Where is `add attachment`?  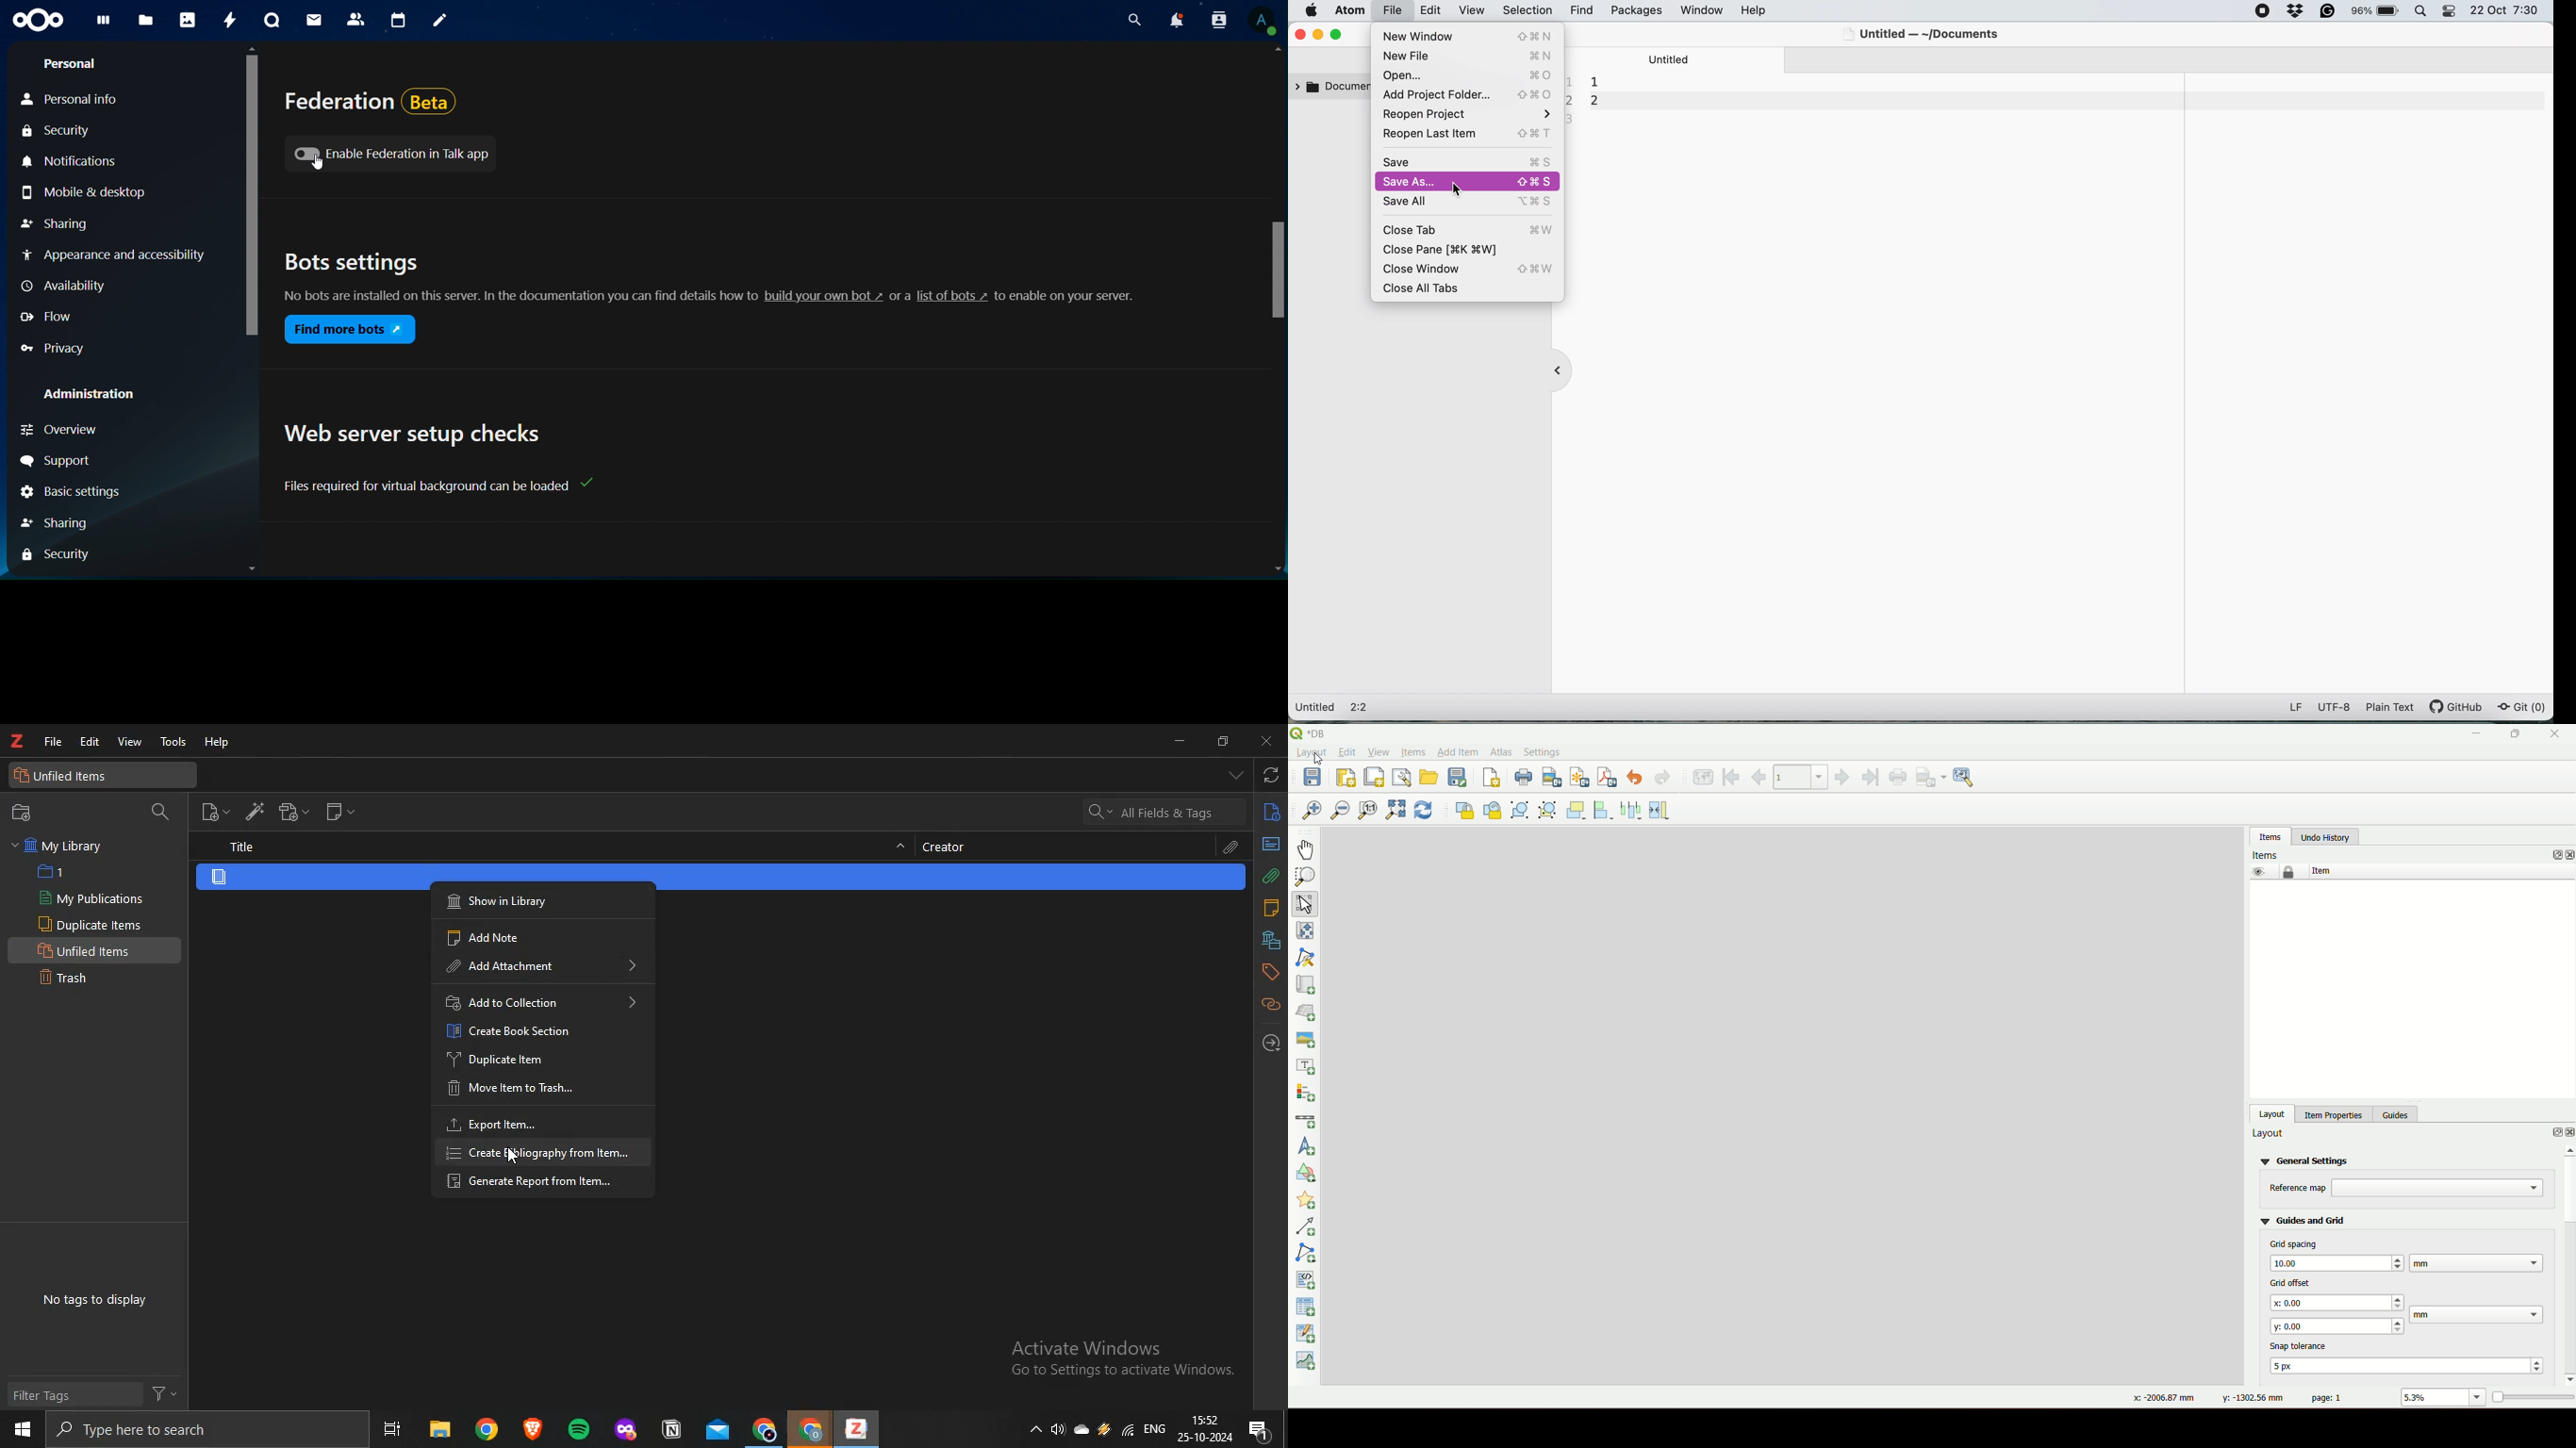
add attachment is located at coordinates (295, 812).